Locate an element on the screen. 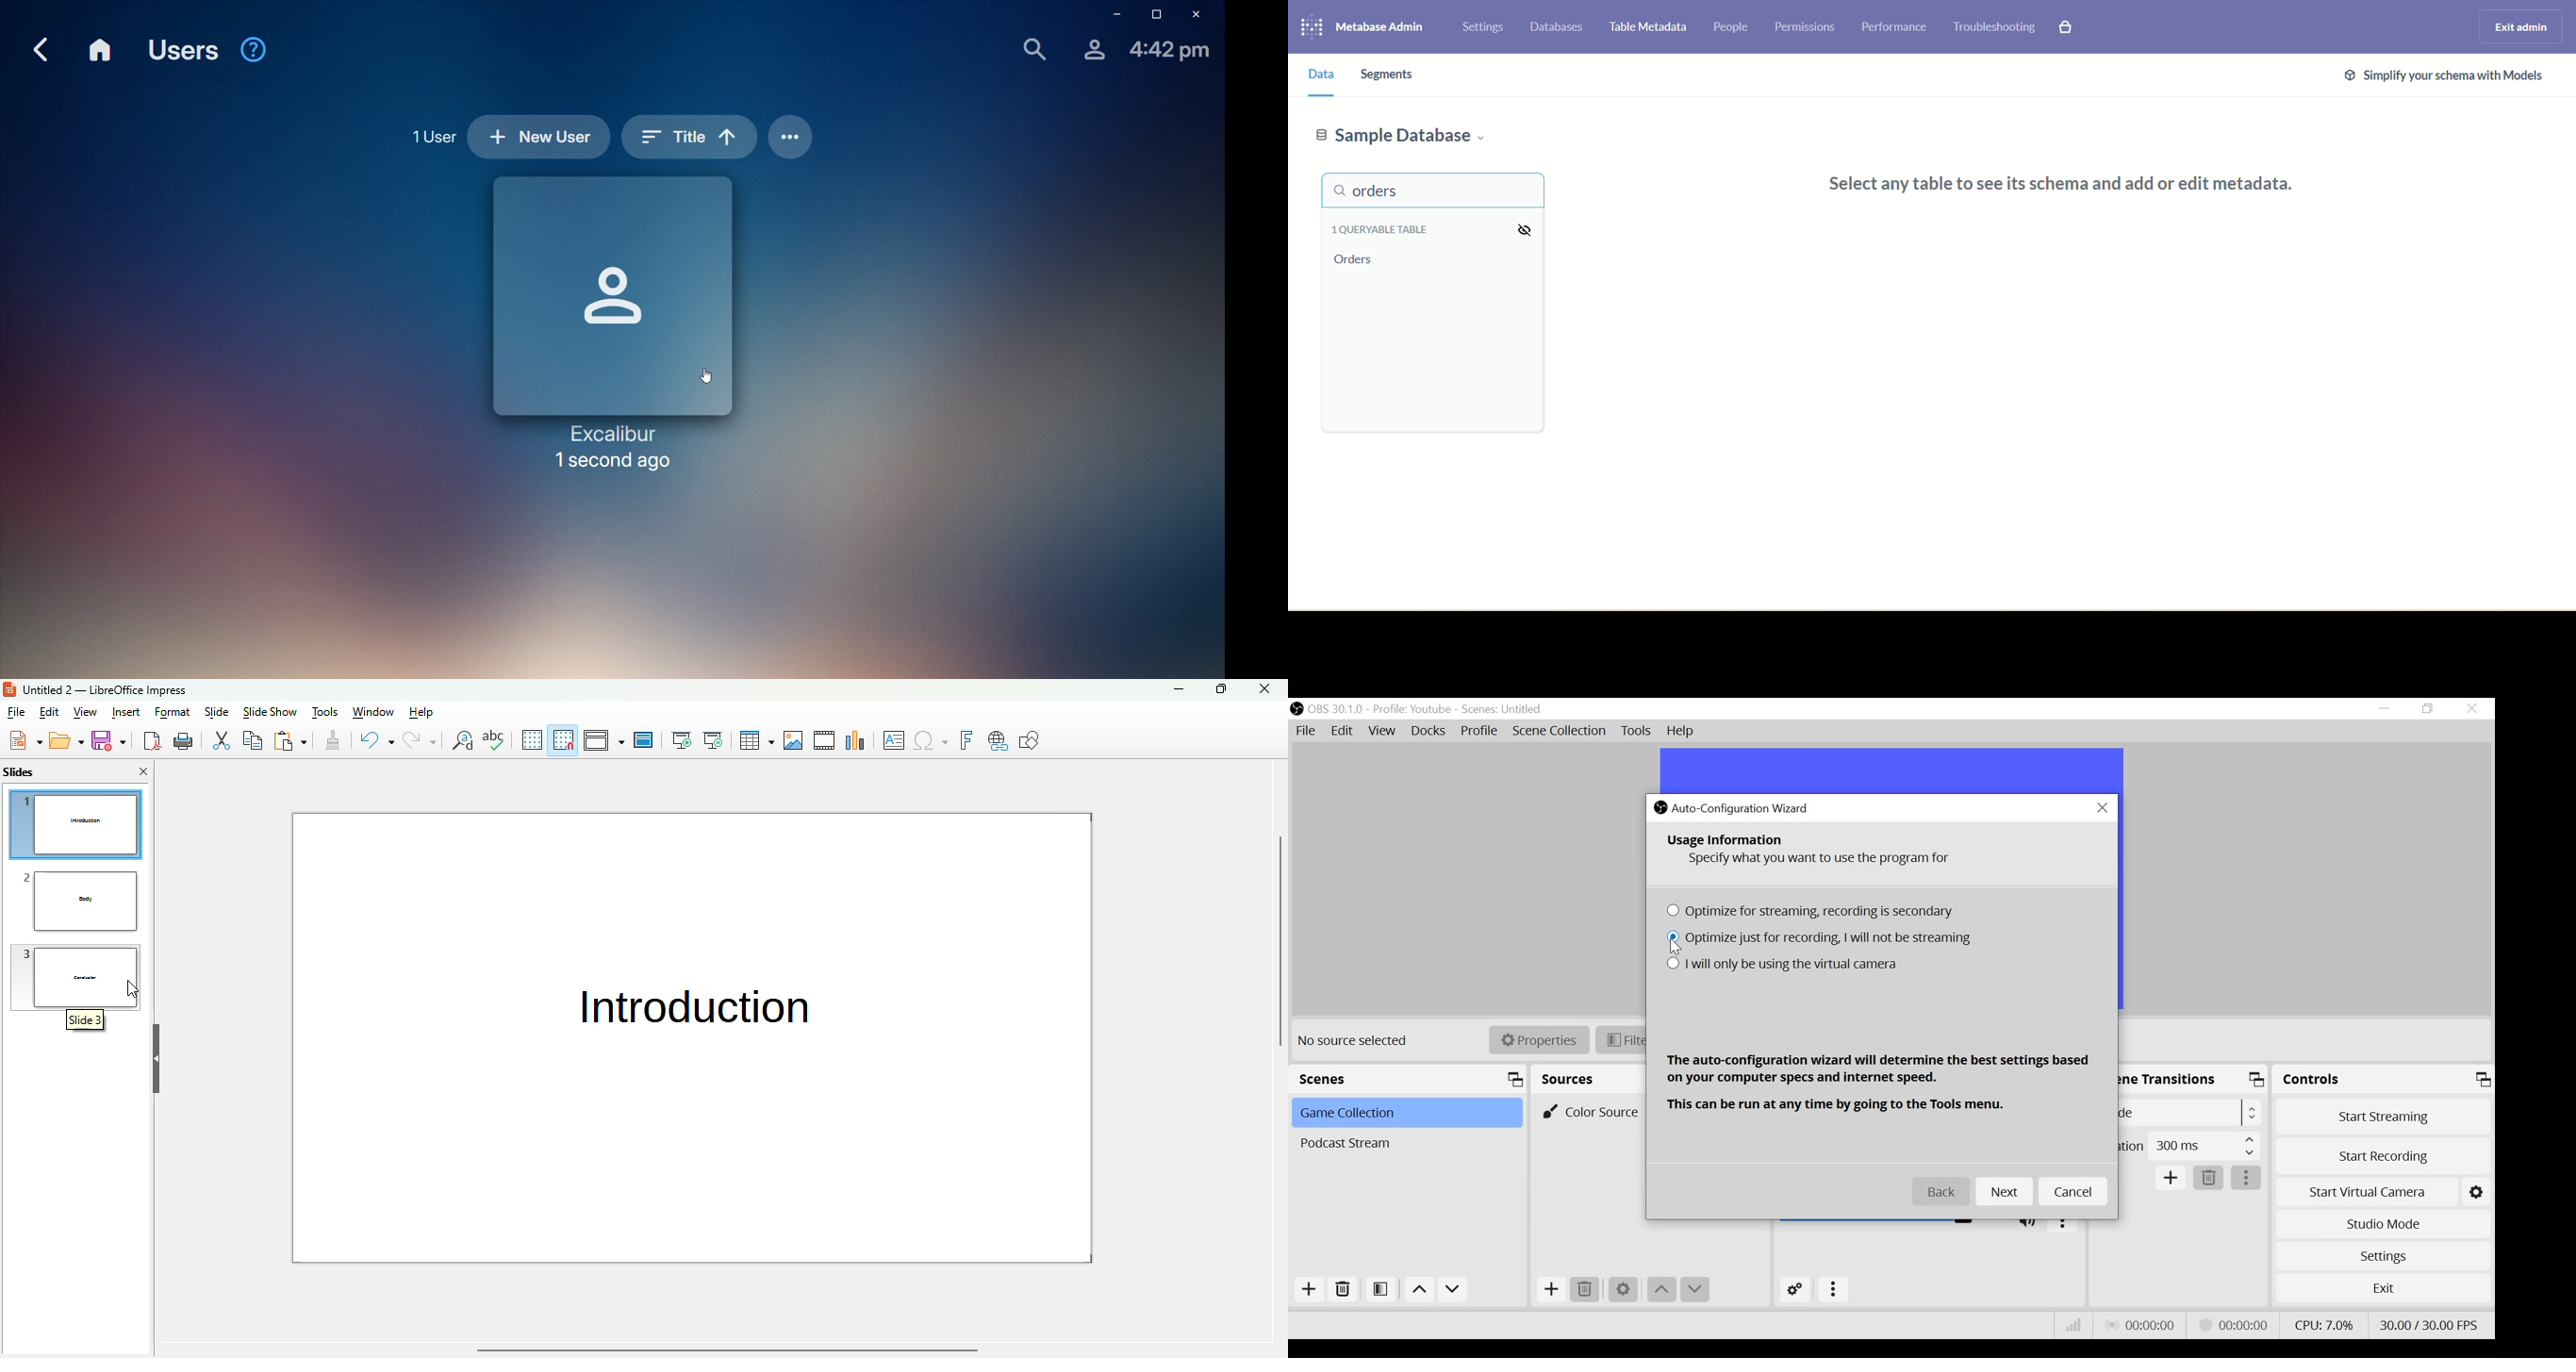  window is located at coordinates (373, 712).